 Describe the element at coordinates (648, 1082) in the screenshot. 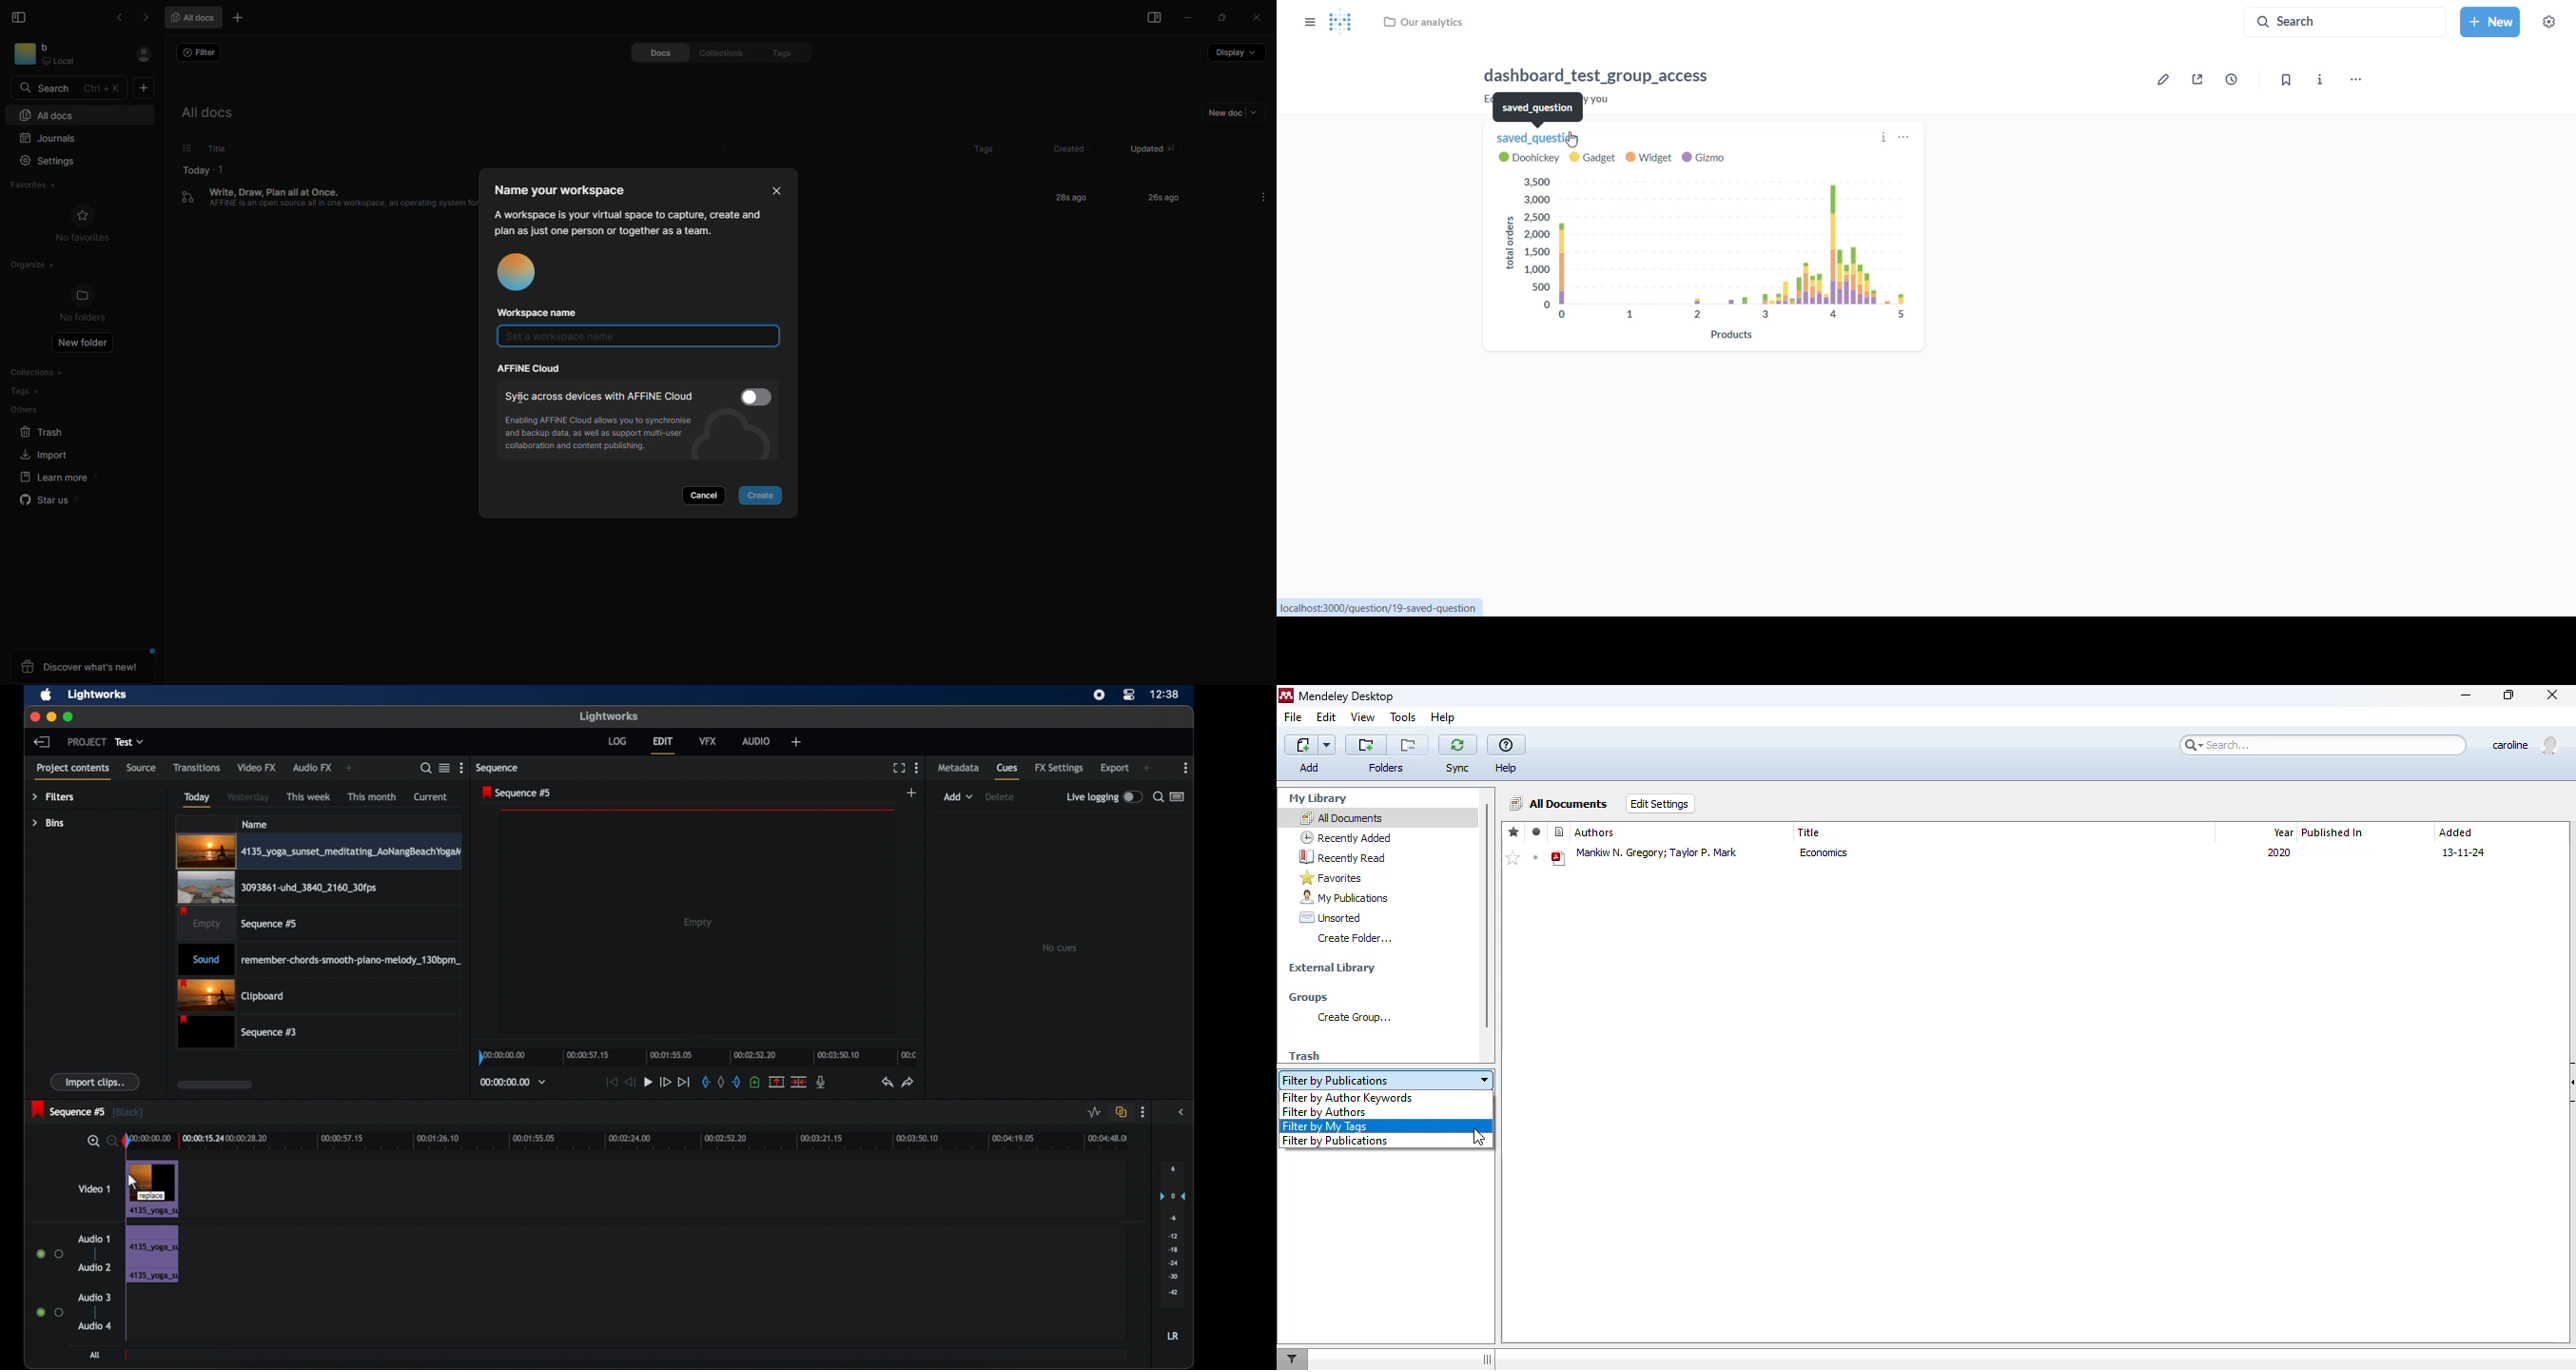

I see `play button` at that location.